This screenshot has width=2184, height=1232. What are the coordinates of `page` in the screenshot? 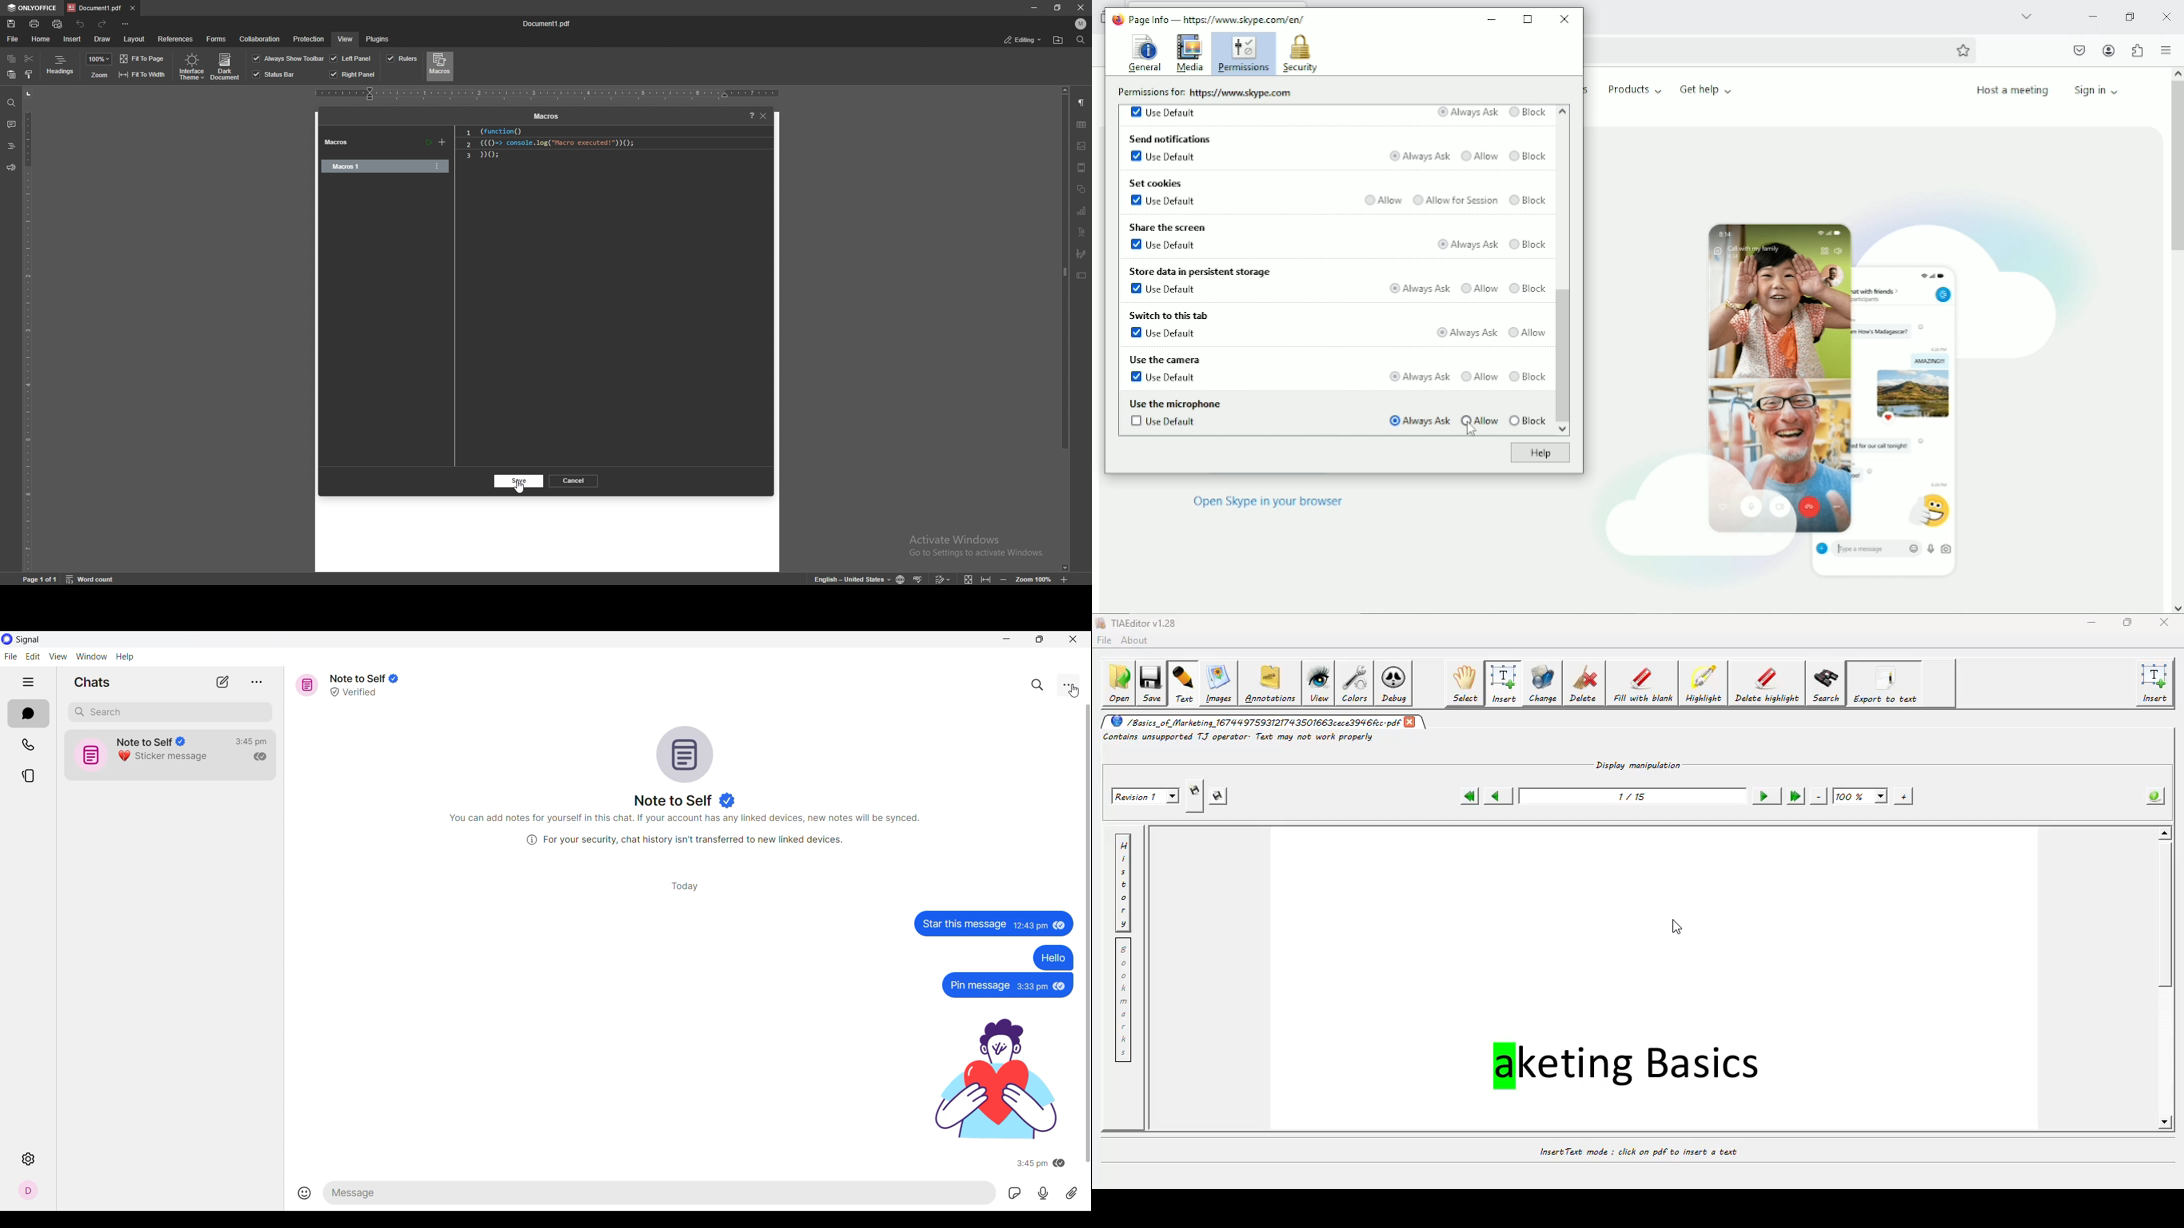 It's located at (41, 580).